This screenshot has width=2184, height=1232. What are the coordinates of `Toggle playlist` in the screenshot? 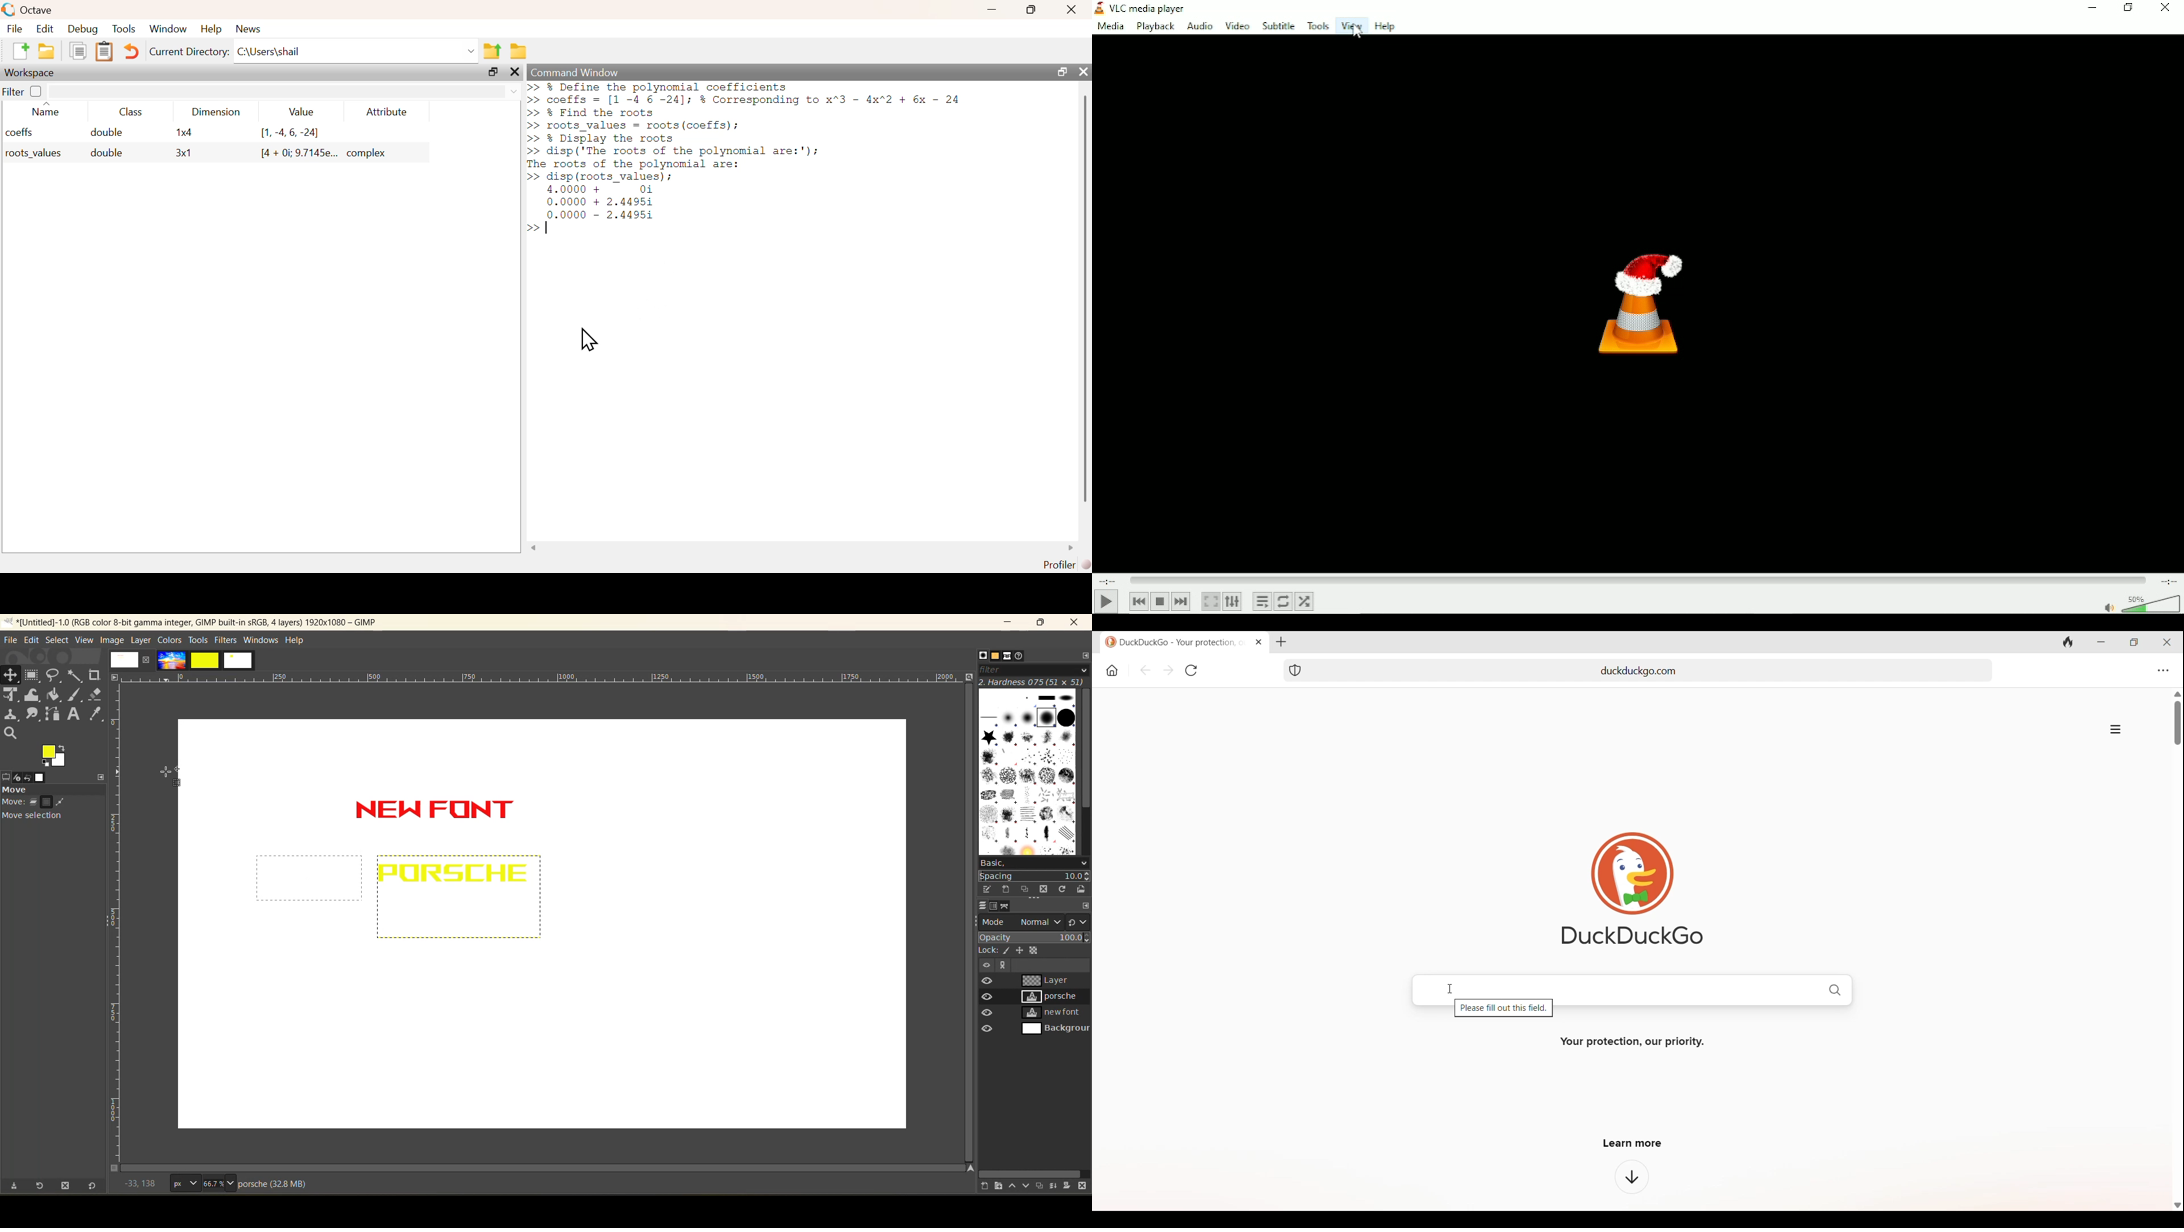 It's located at (1262, 601).